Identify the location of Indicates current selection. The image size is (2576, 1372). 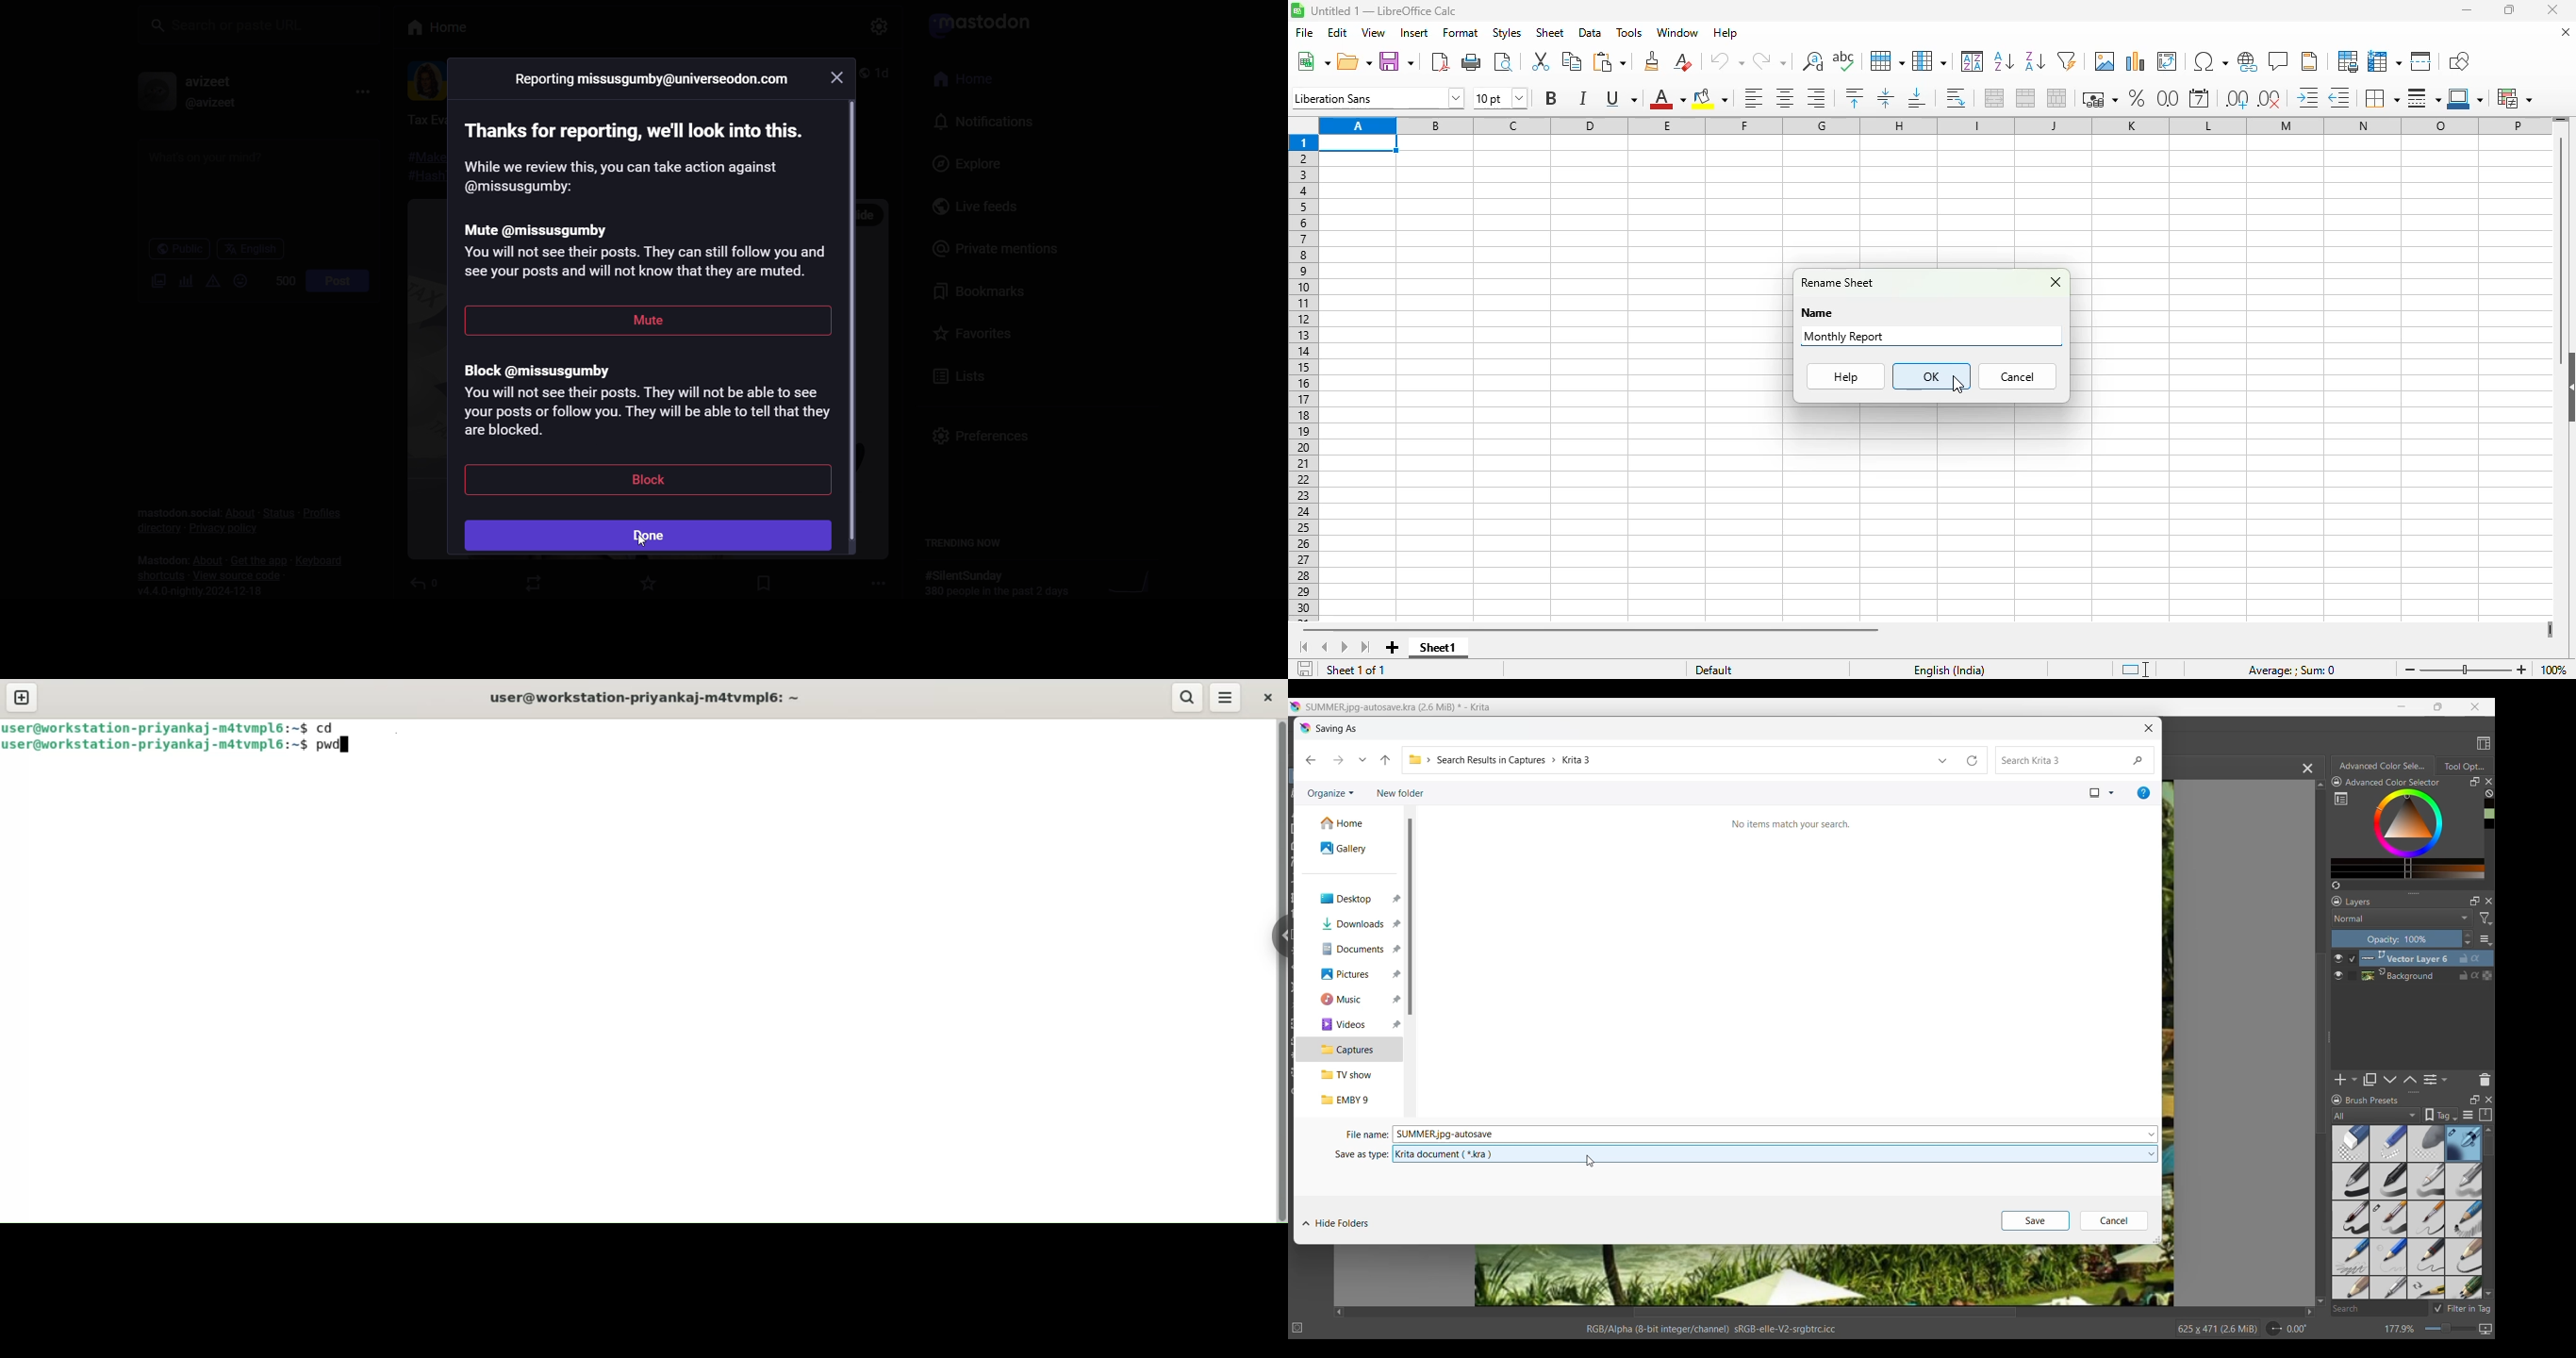
(2352, 967).